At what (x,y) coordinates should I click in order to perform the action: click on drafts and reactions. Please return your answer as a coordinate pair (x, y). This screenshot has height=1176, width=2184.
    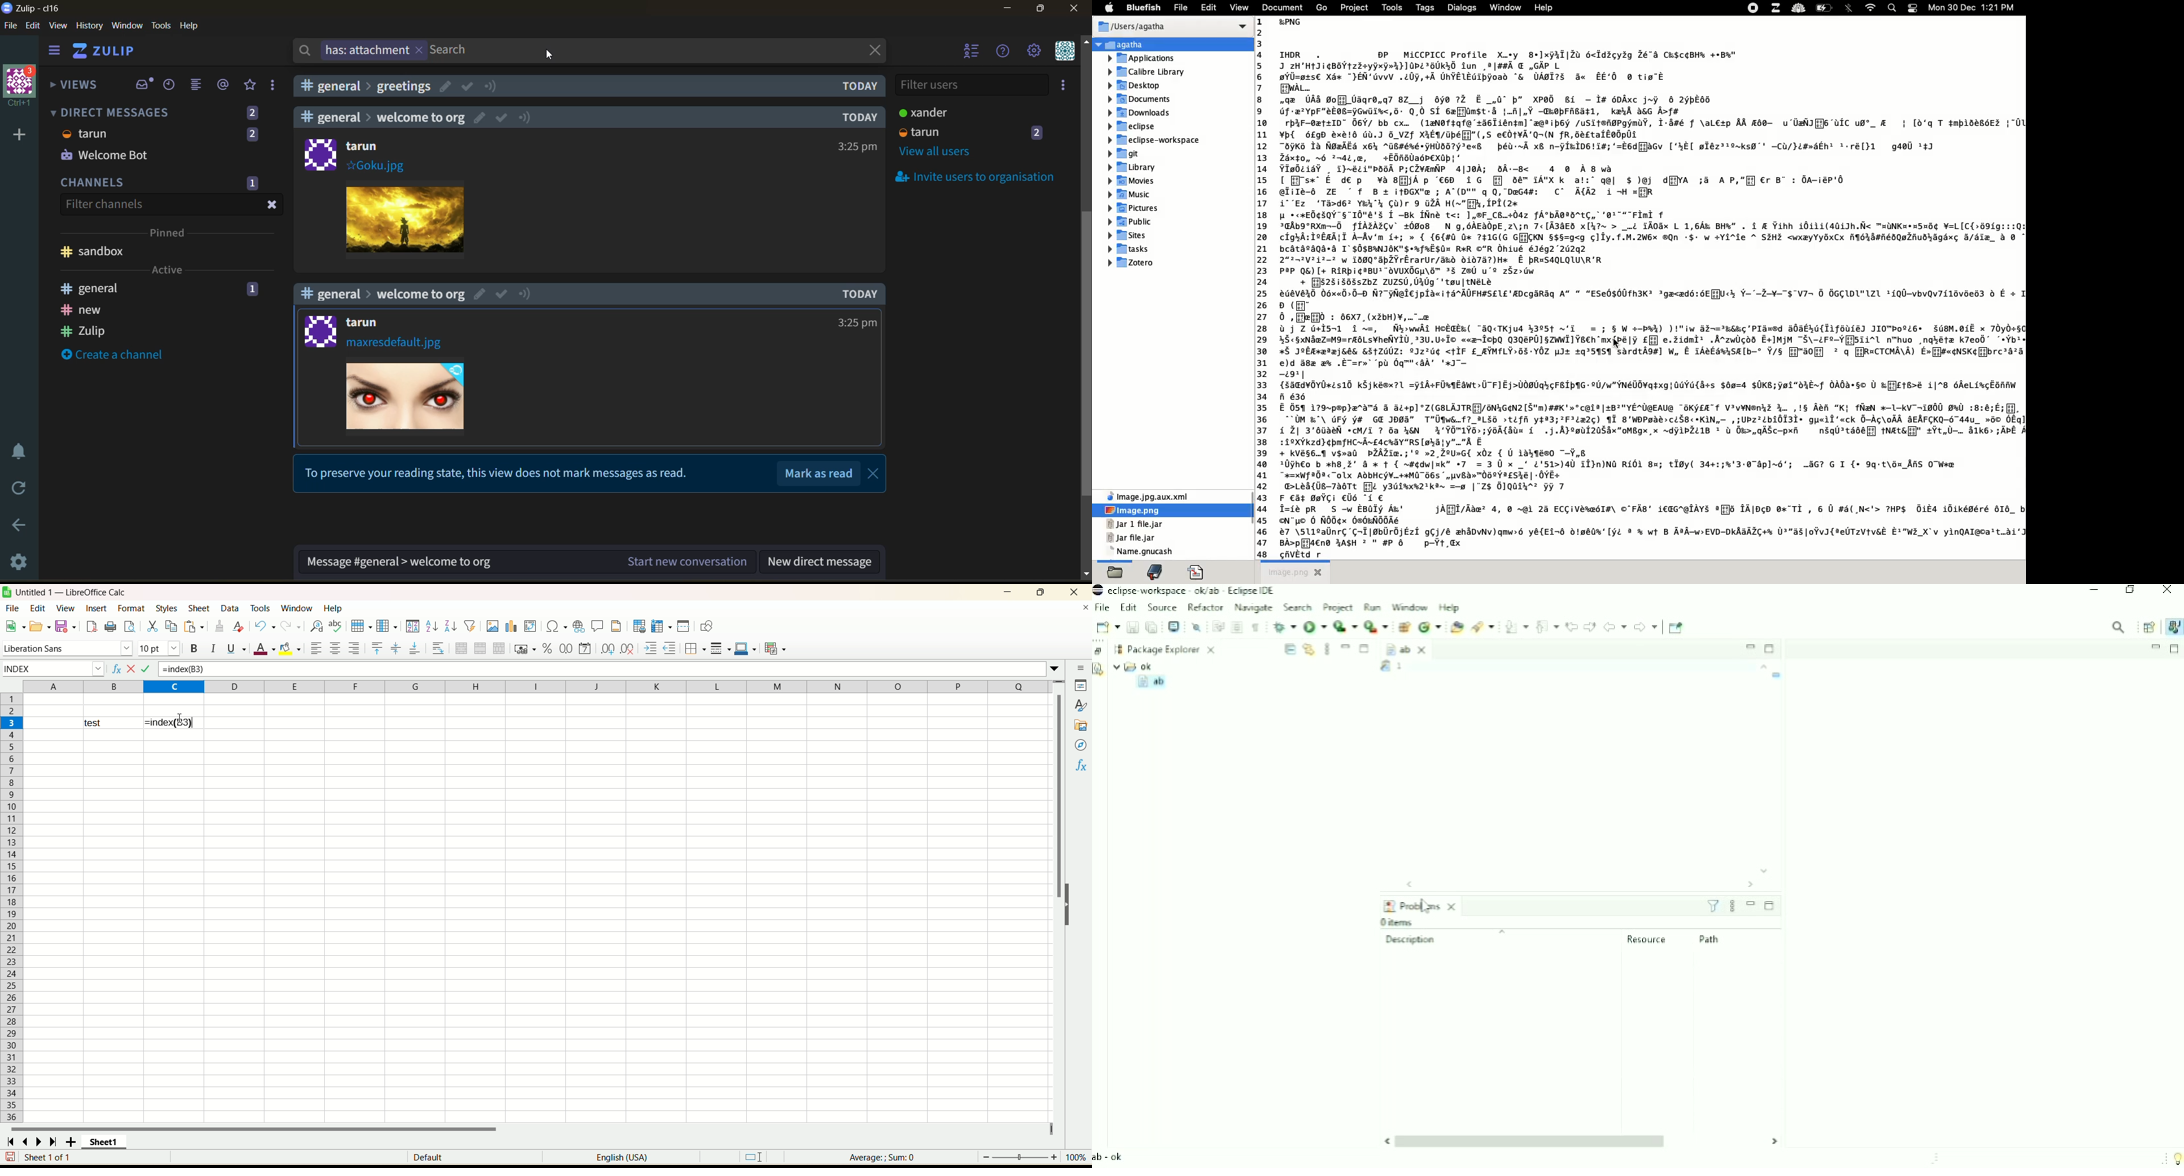
    Looking at the image, I should click on (274, 86).